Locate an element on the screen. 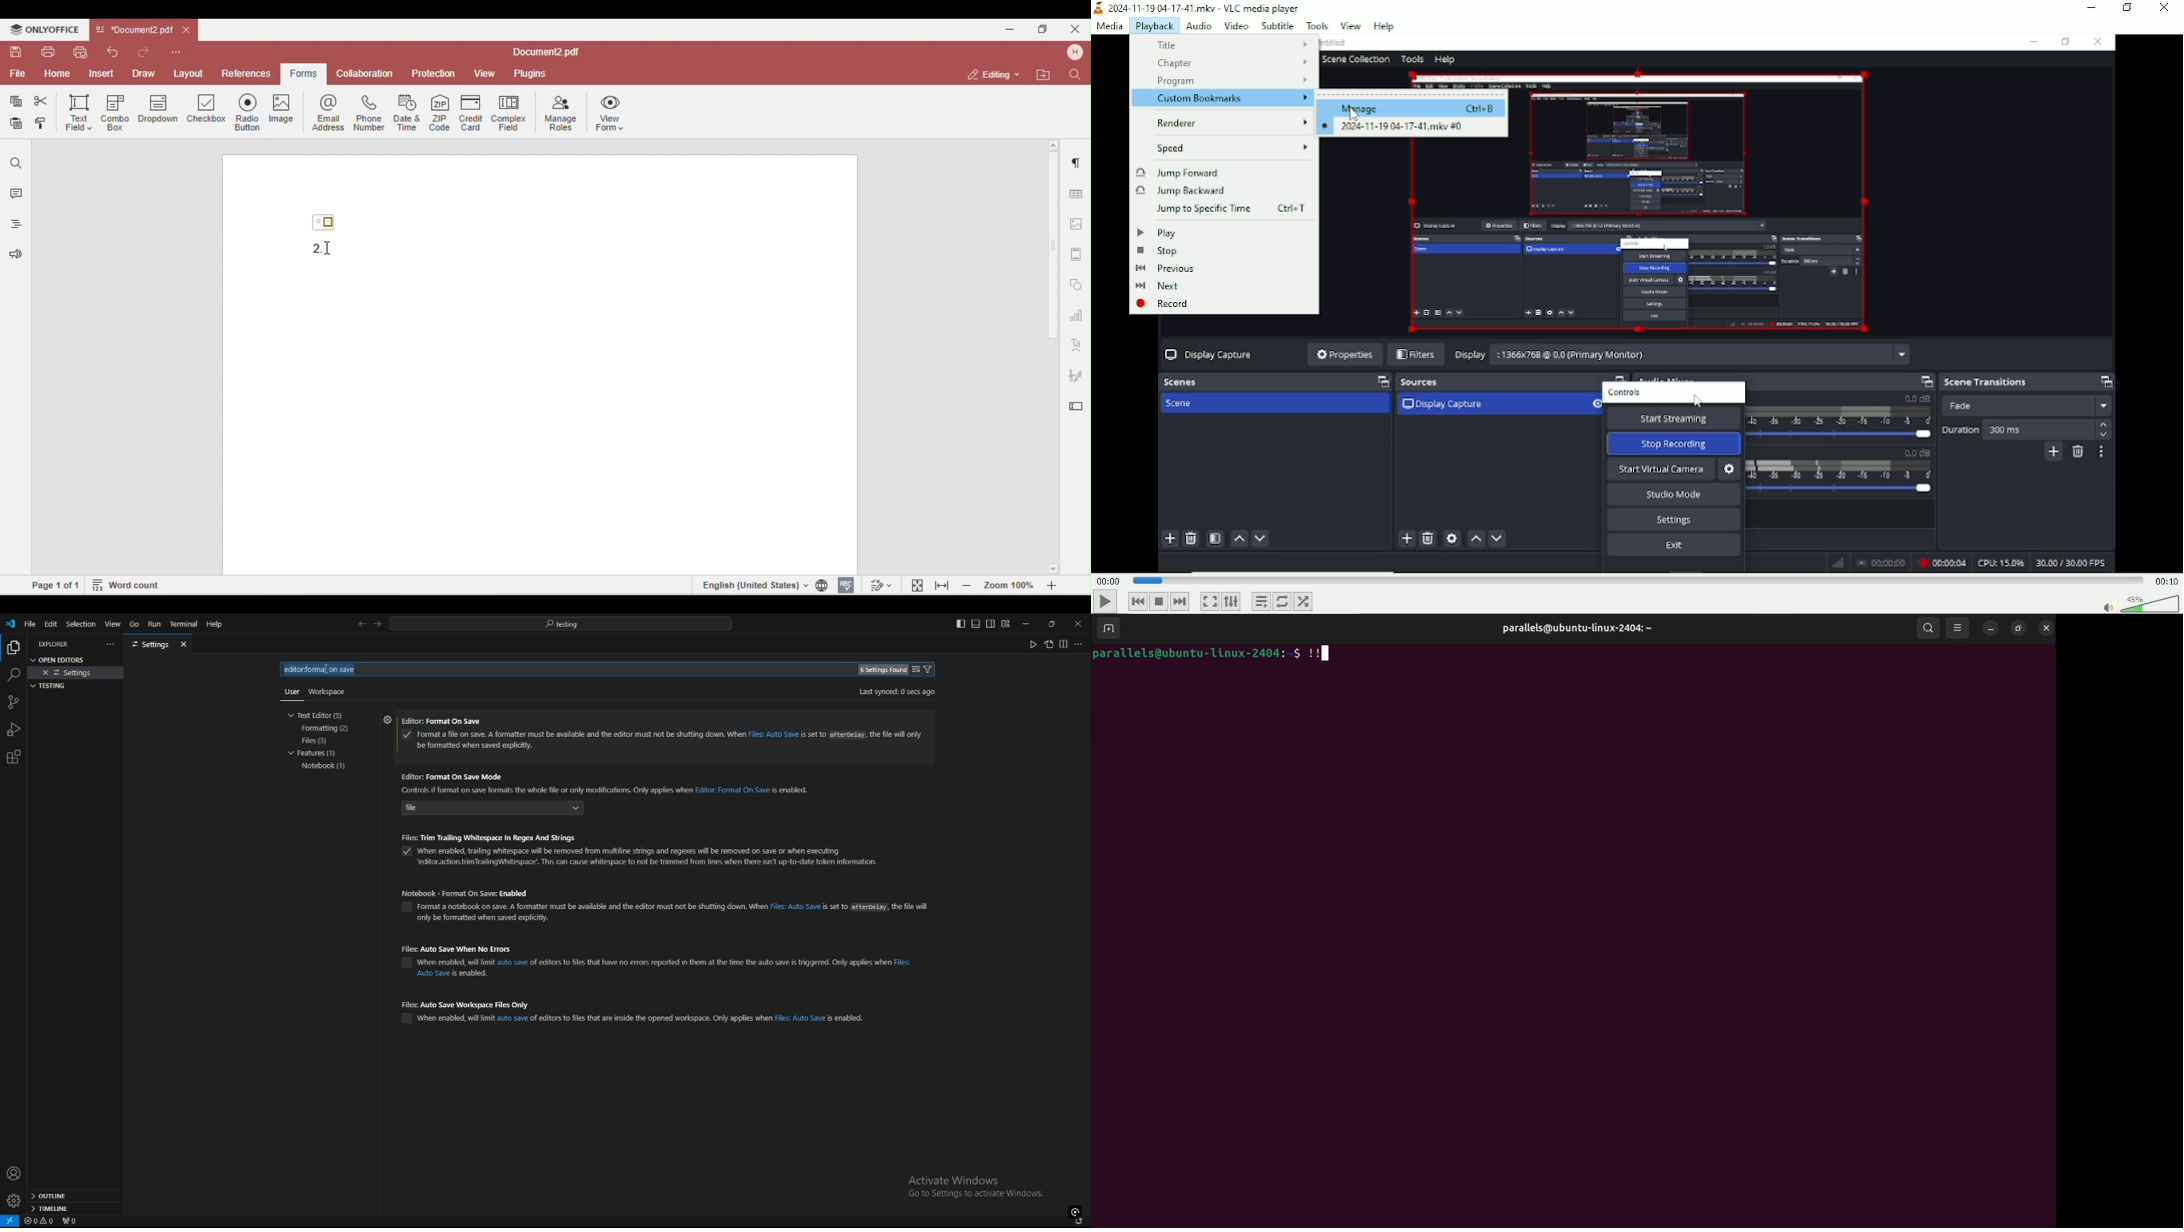  user profile is located at coordinates (1581, 627).